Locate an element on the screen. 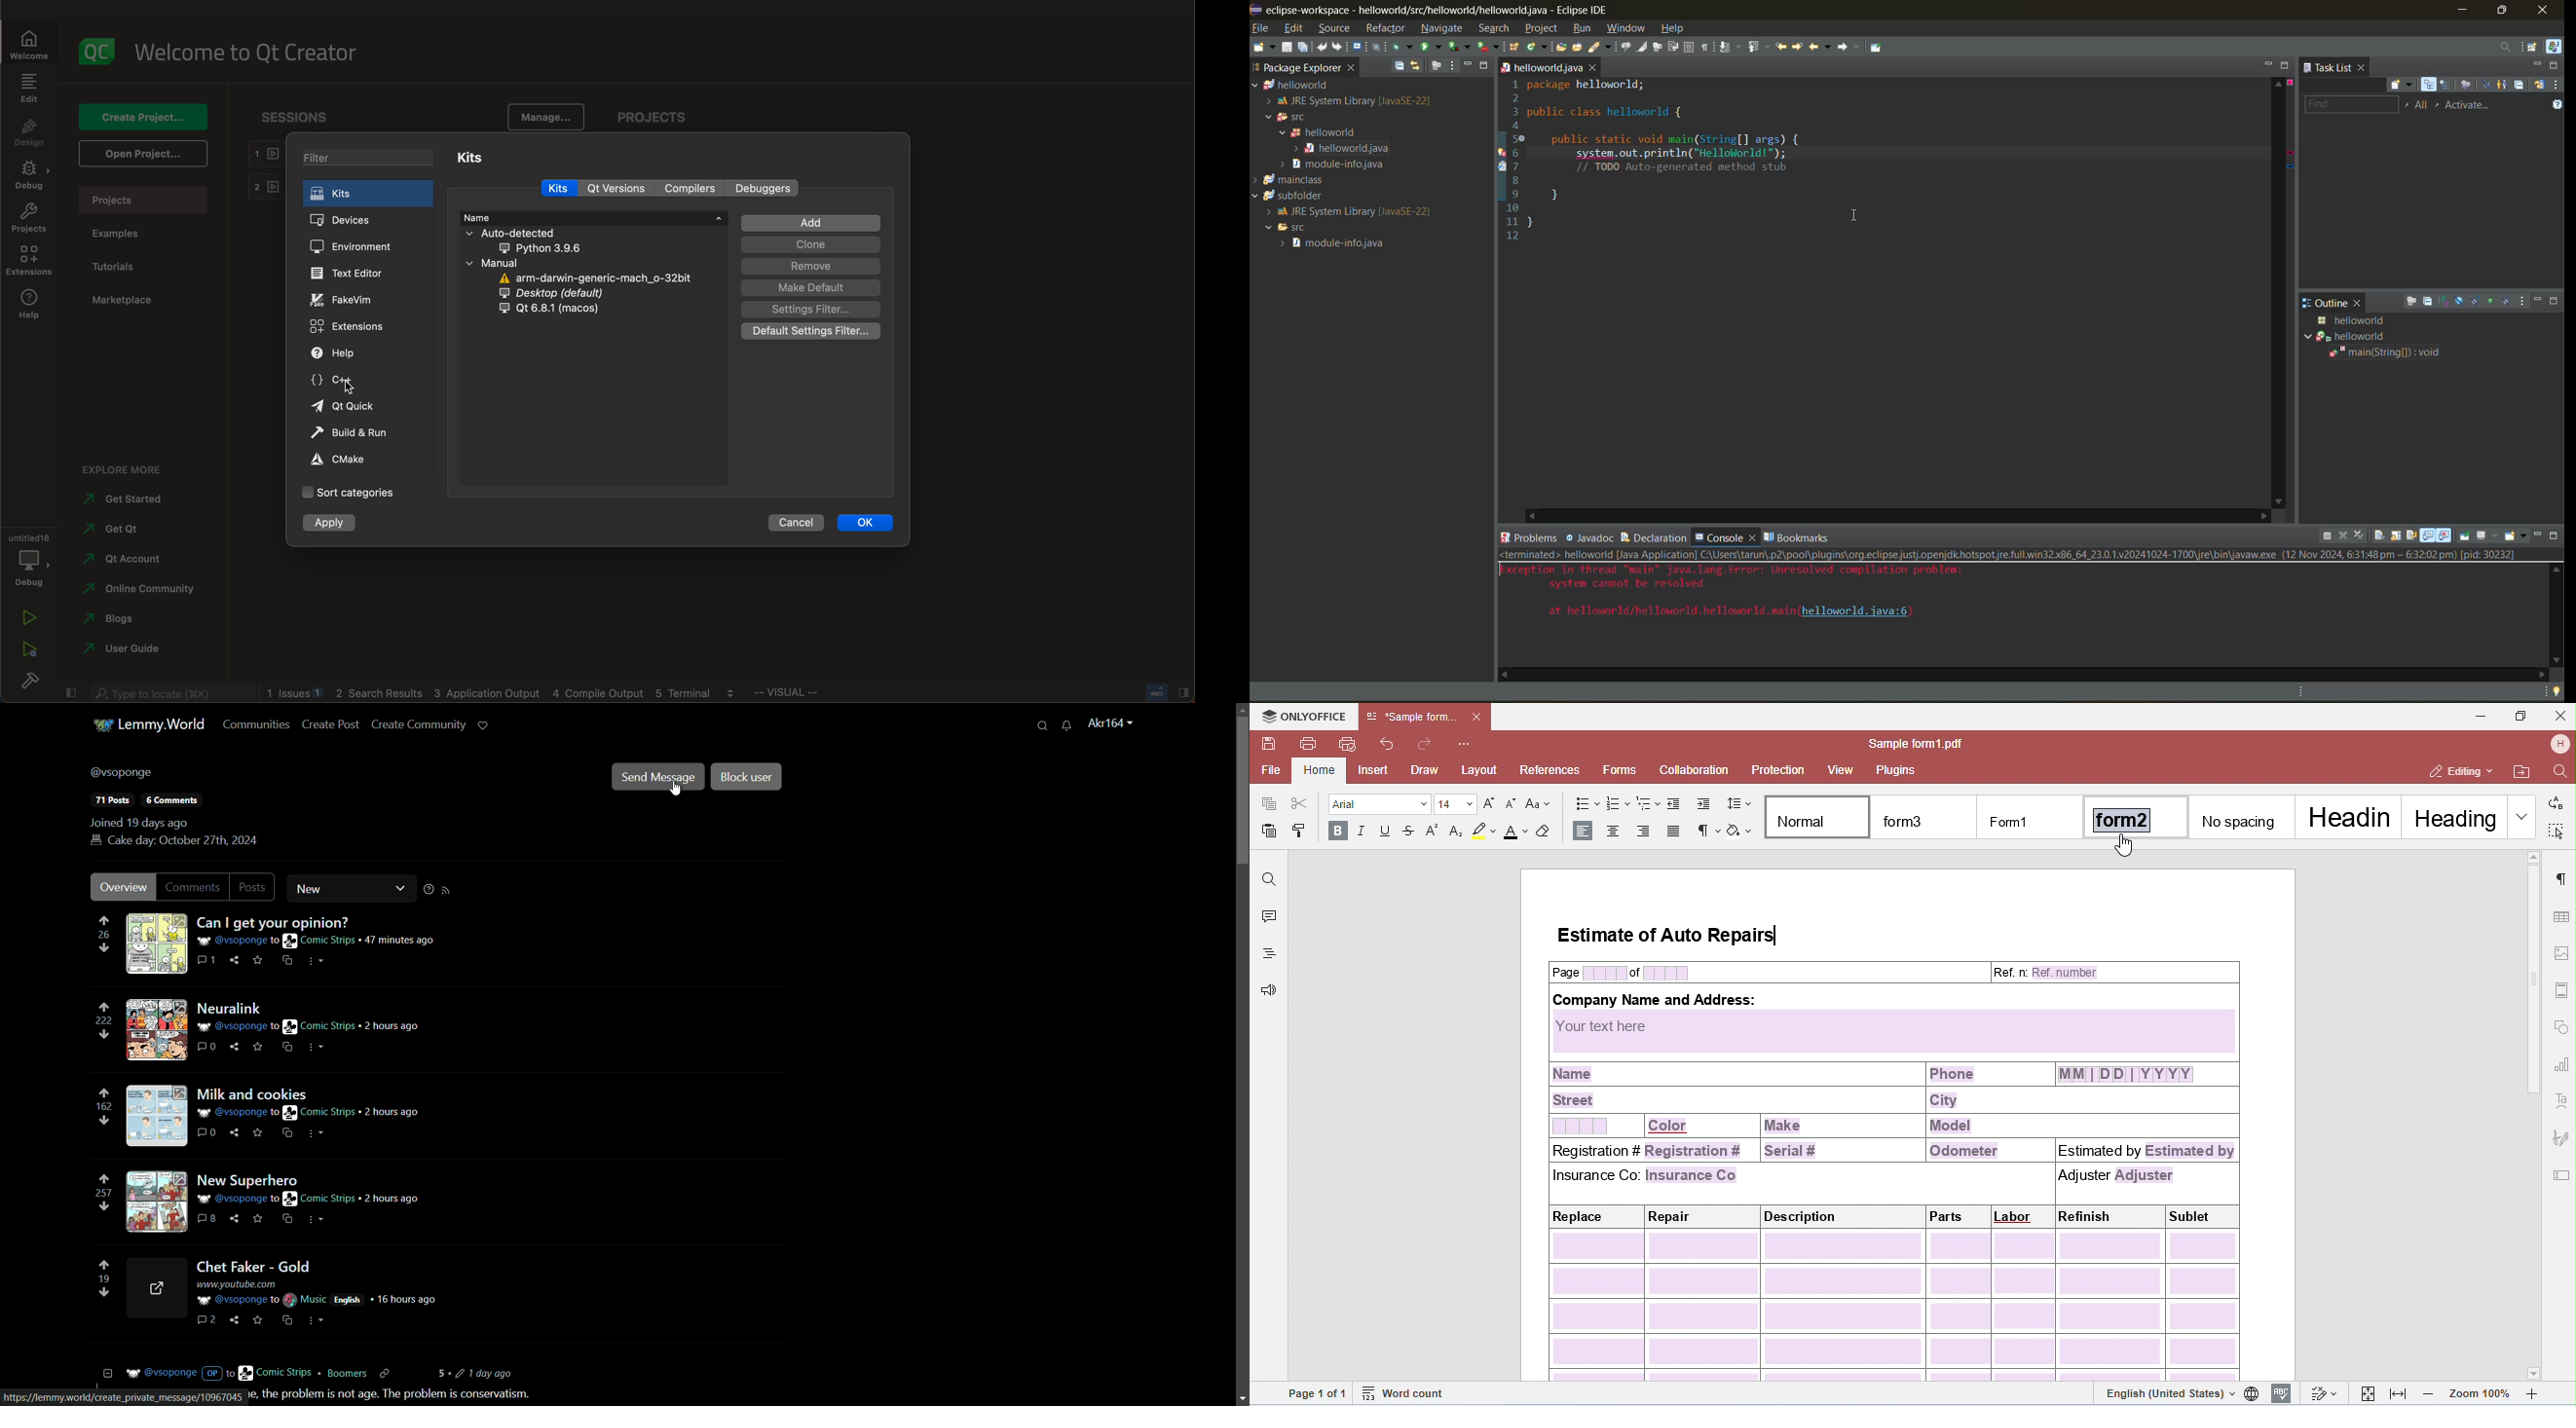  comments is located at coordinates (210, 1317).